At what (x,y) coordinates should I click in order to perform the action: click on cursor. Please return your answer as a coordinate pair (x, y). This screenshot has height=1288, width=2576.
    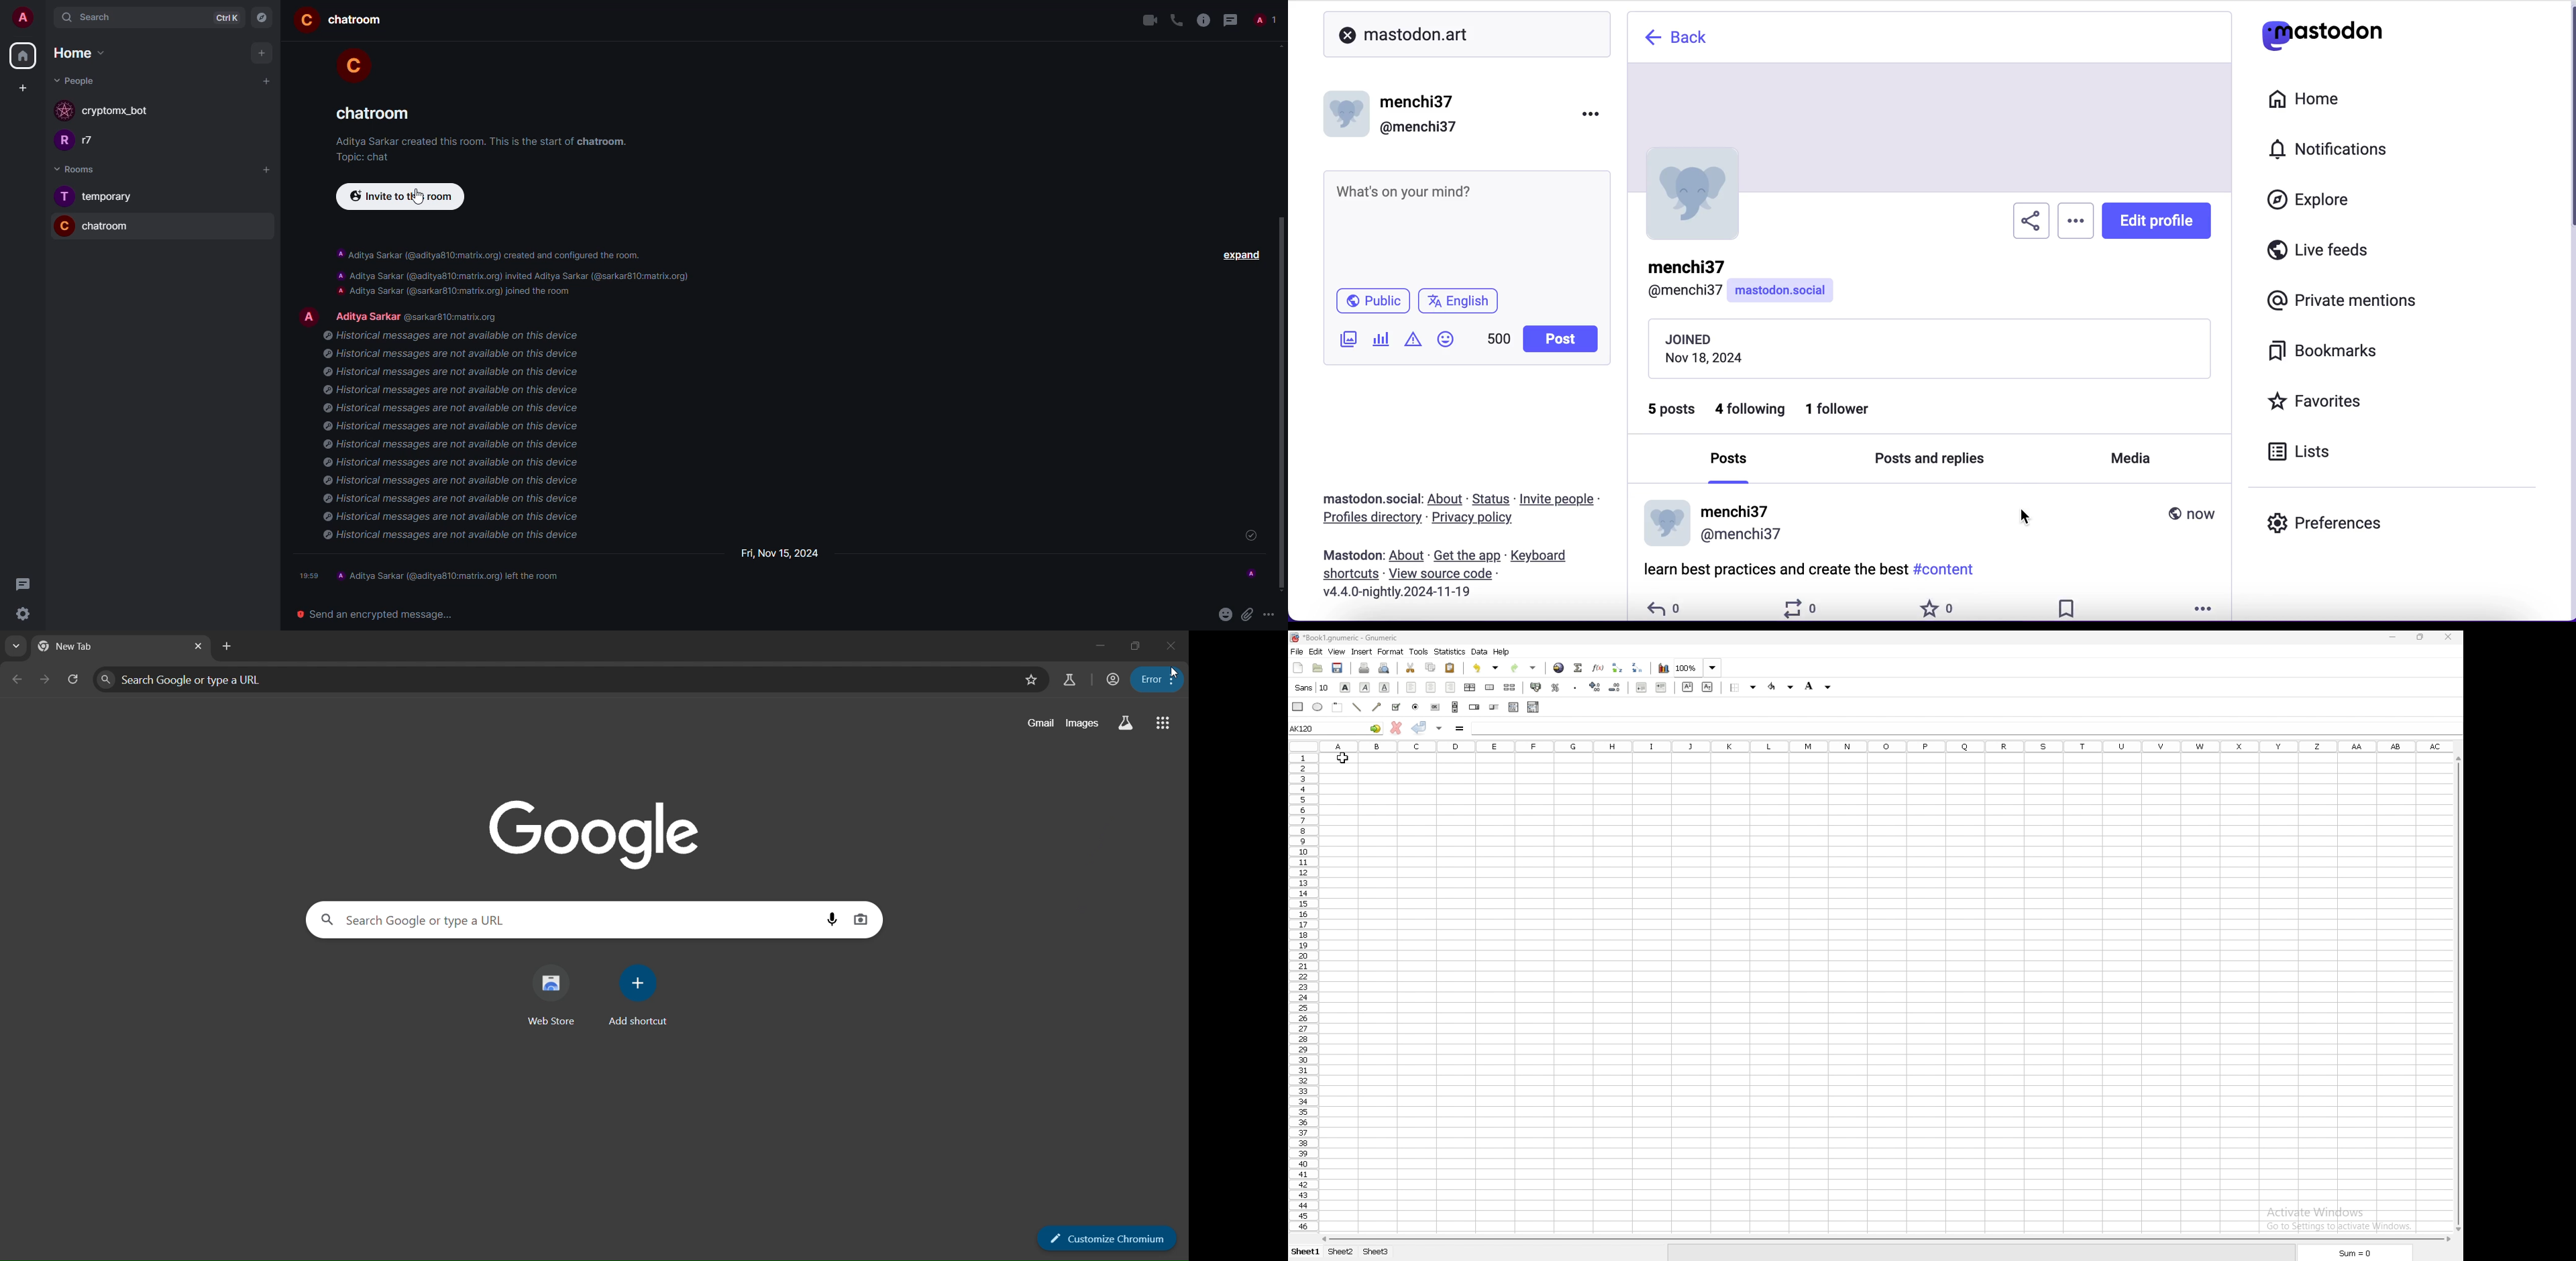
    Looking at the image, I should click on (1172, 673).